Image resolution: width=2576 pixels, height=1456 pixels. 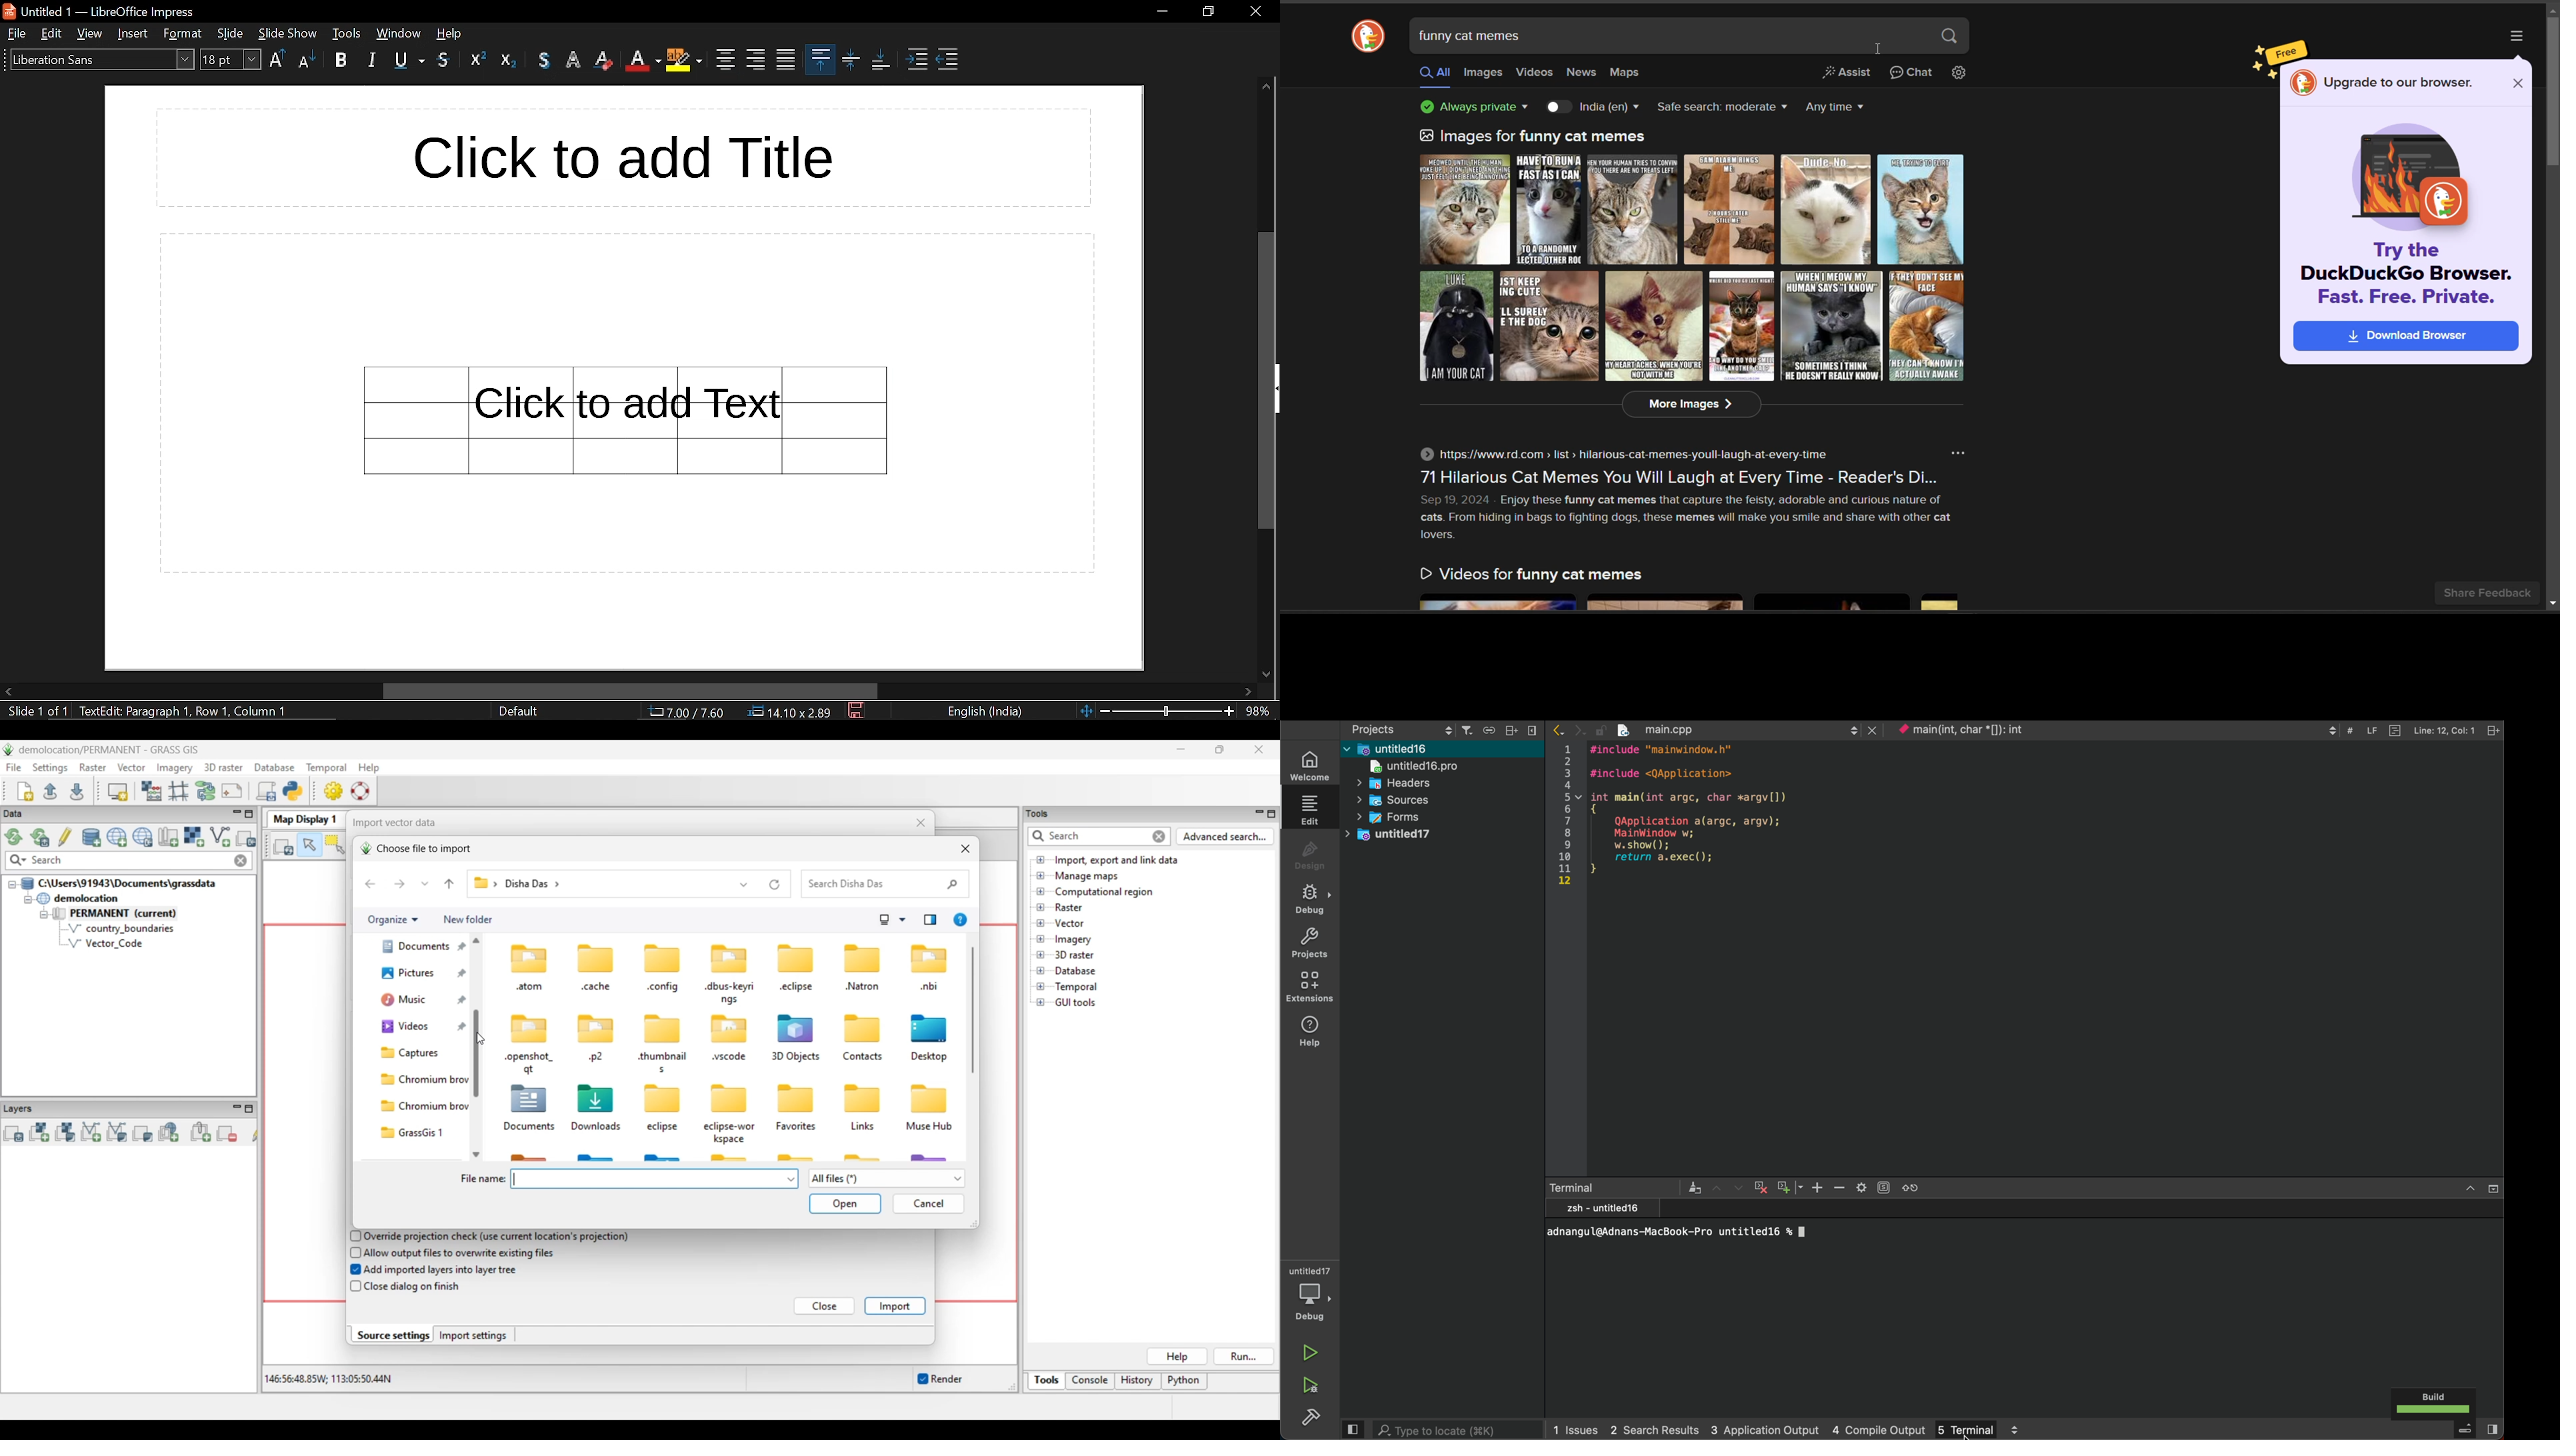 I want to click on title space, so click(x=620, y=157).